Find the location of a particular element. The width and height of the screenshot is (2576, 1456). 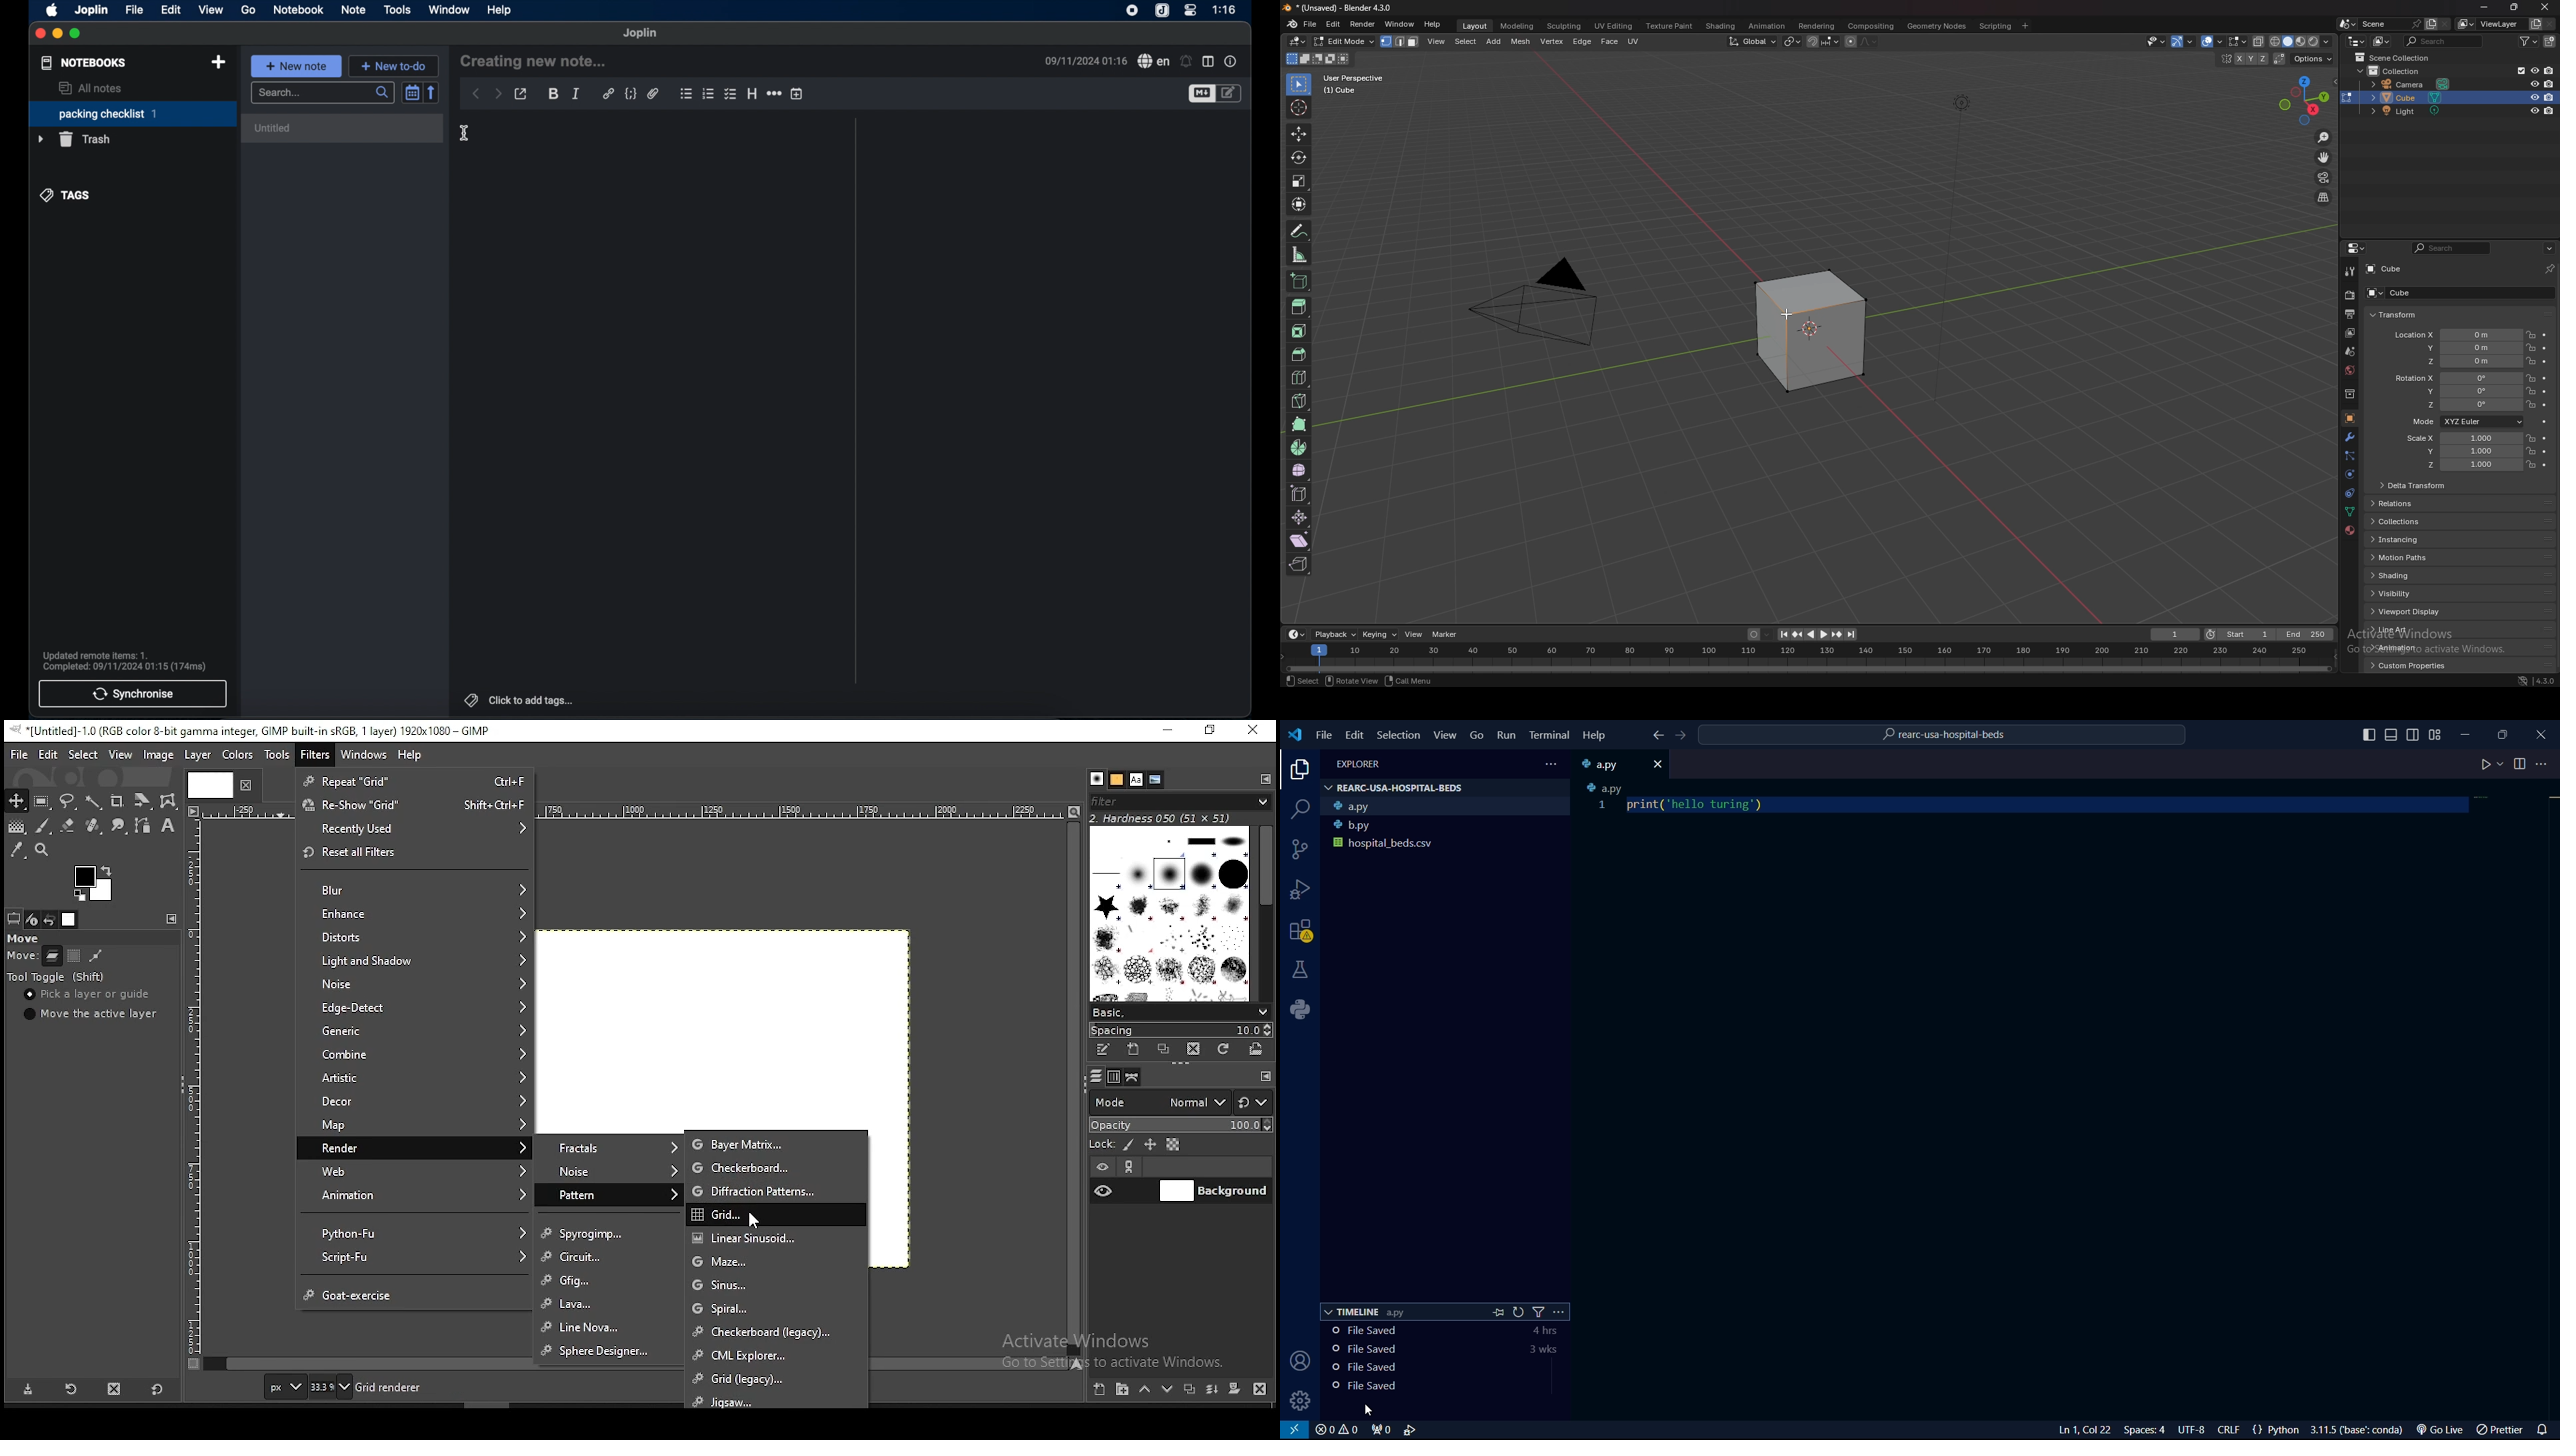

toggle editor is located at coordinates (1201, 94).